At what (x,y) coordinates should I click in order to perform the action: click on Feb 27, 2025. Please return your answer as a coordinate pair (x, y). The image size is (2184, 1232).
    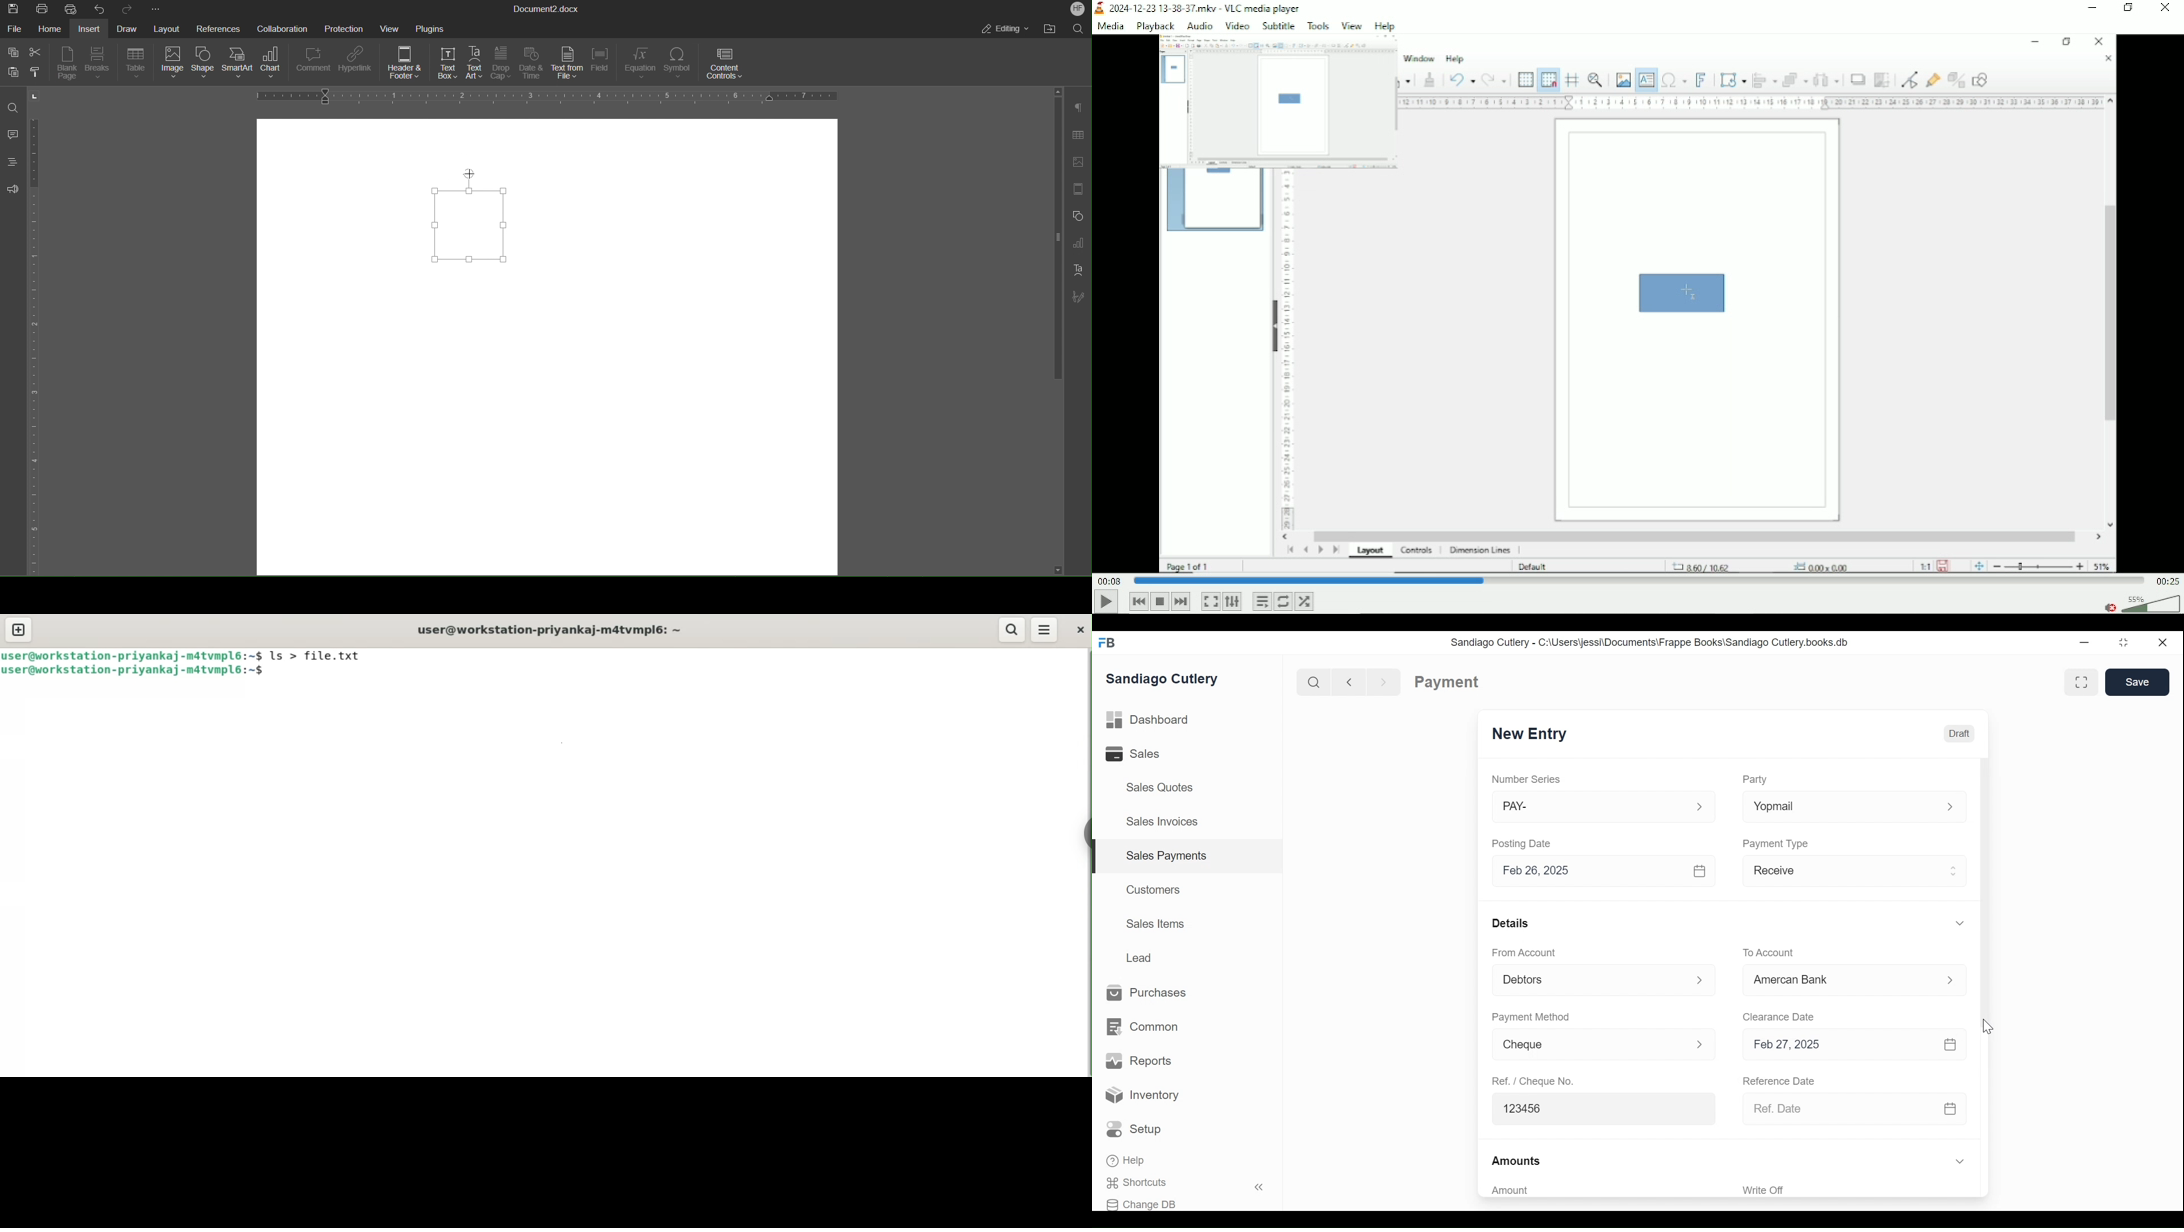
    Looking at the image, I should click on (1839, 1045).